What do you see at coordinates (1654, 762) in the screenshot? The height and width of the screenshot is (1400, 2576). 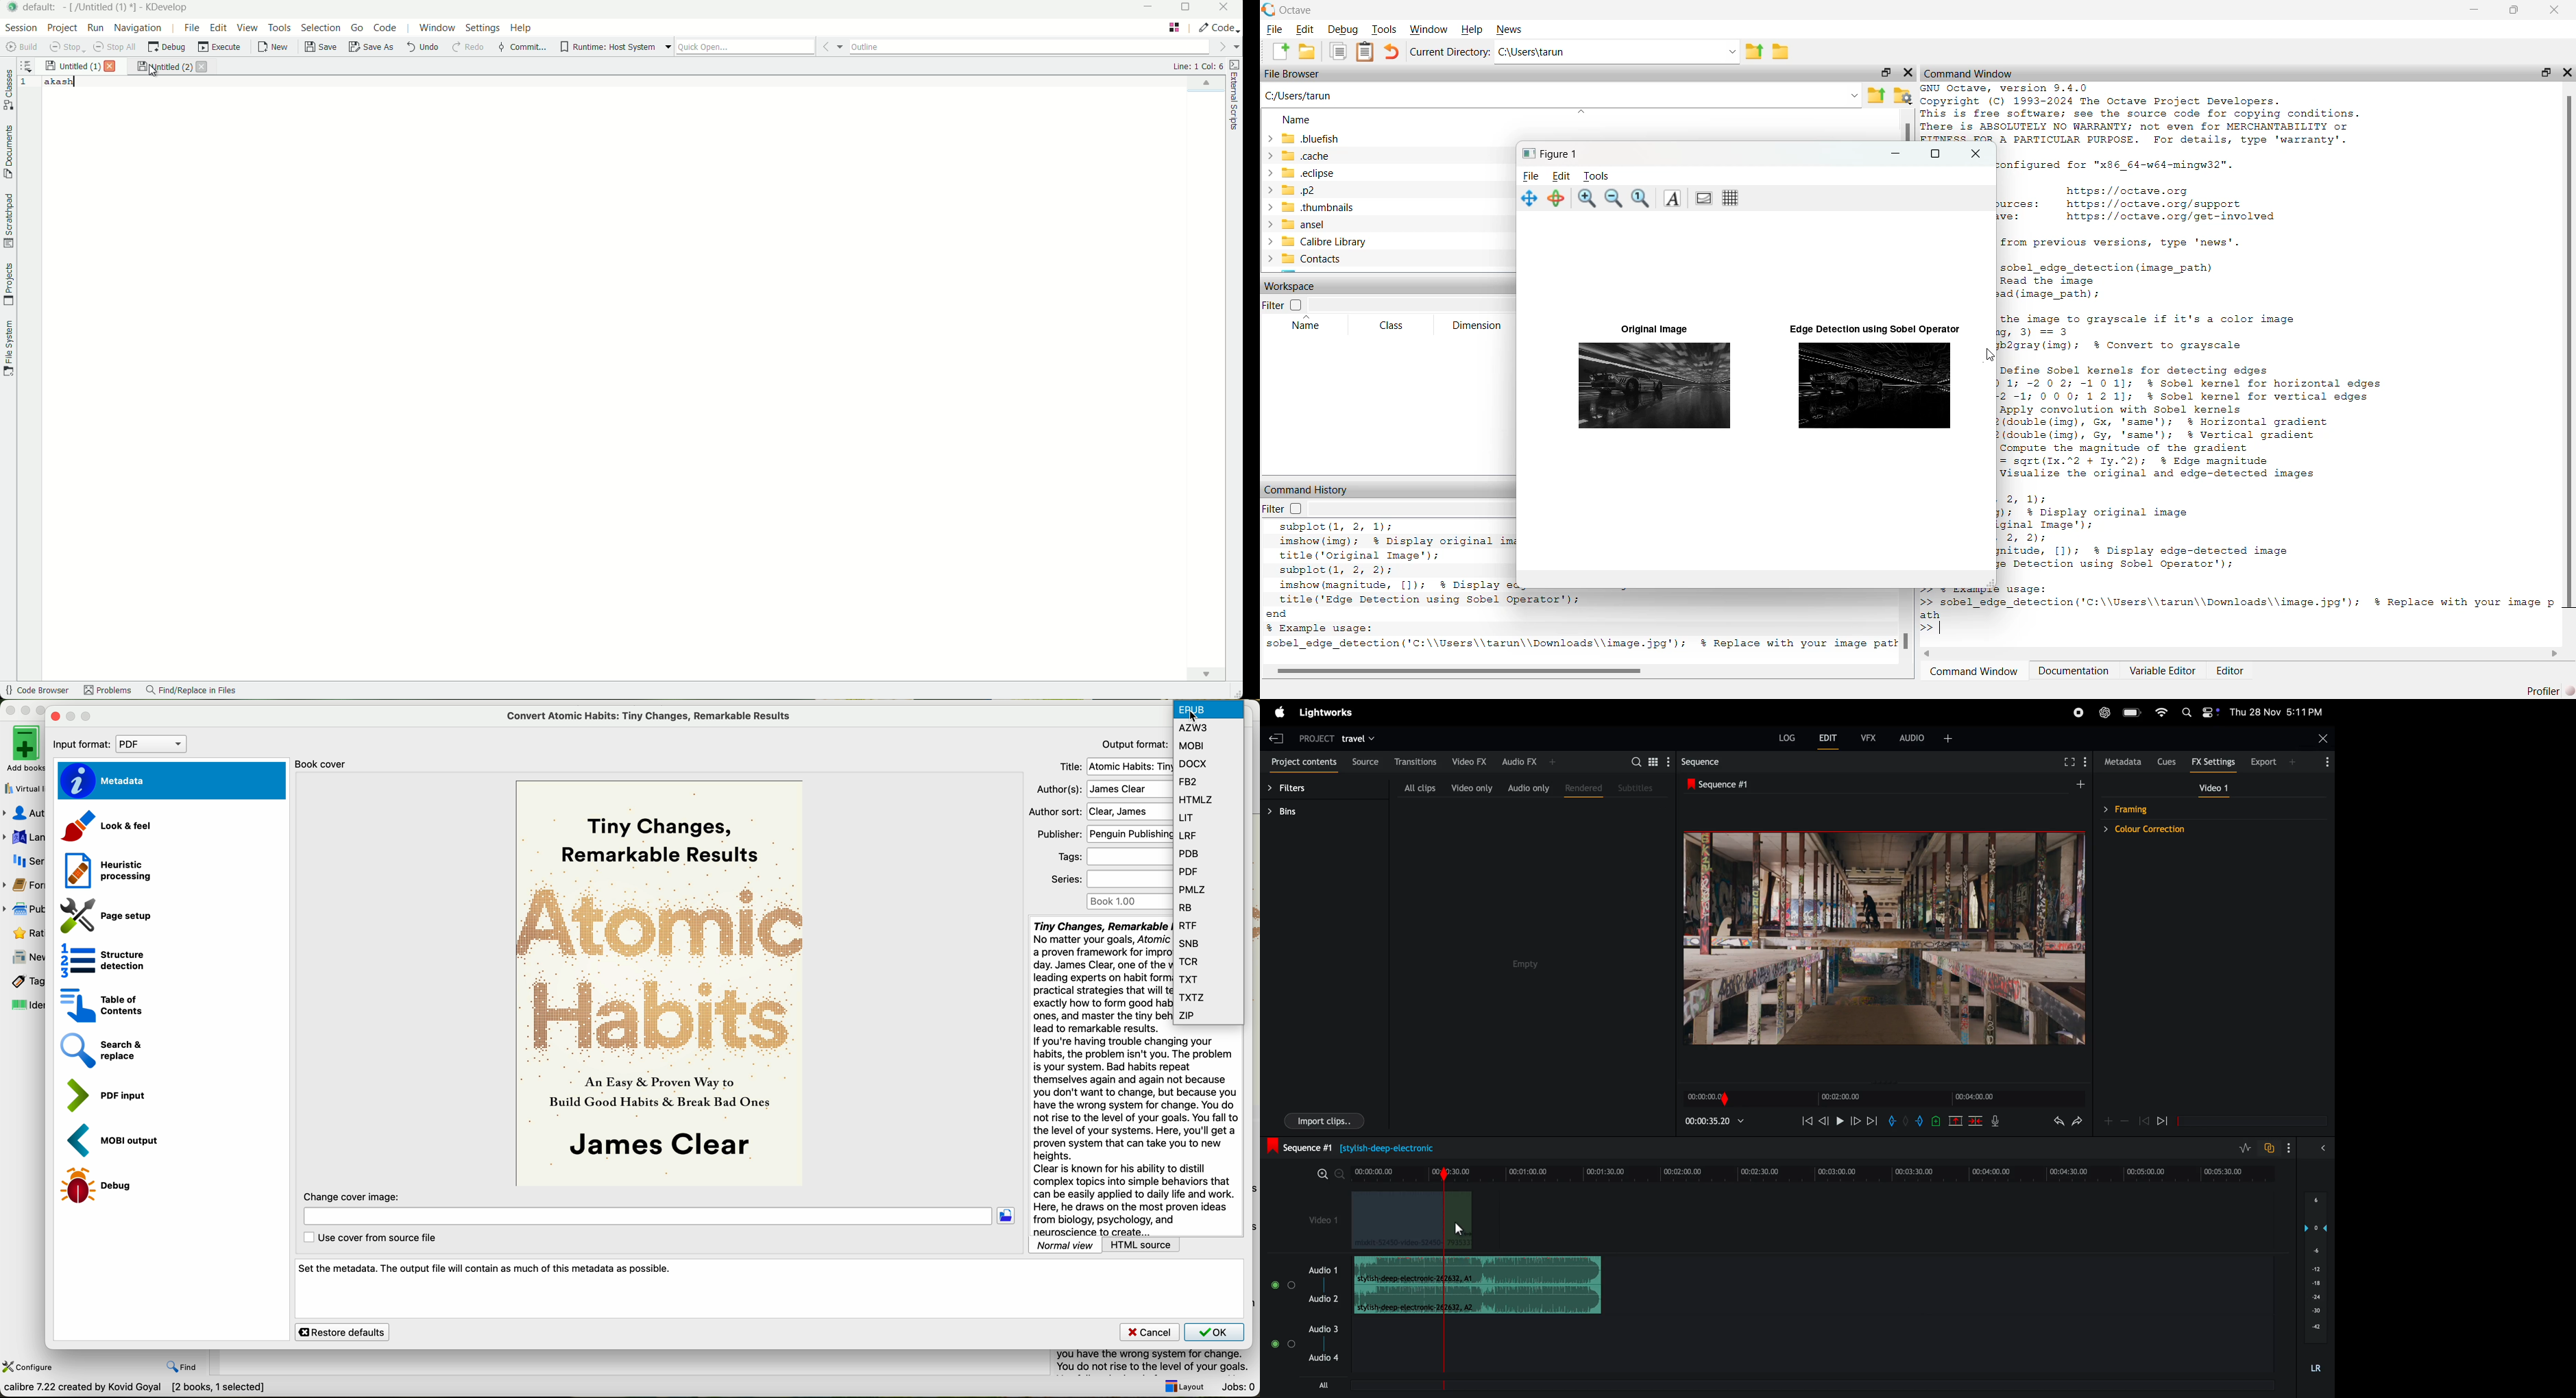 I see `toggle betweeen list view` at bounding box center [1654, 762].